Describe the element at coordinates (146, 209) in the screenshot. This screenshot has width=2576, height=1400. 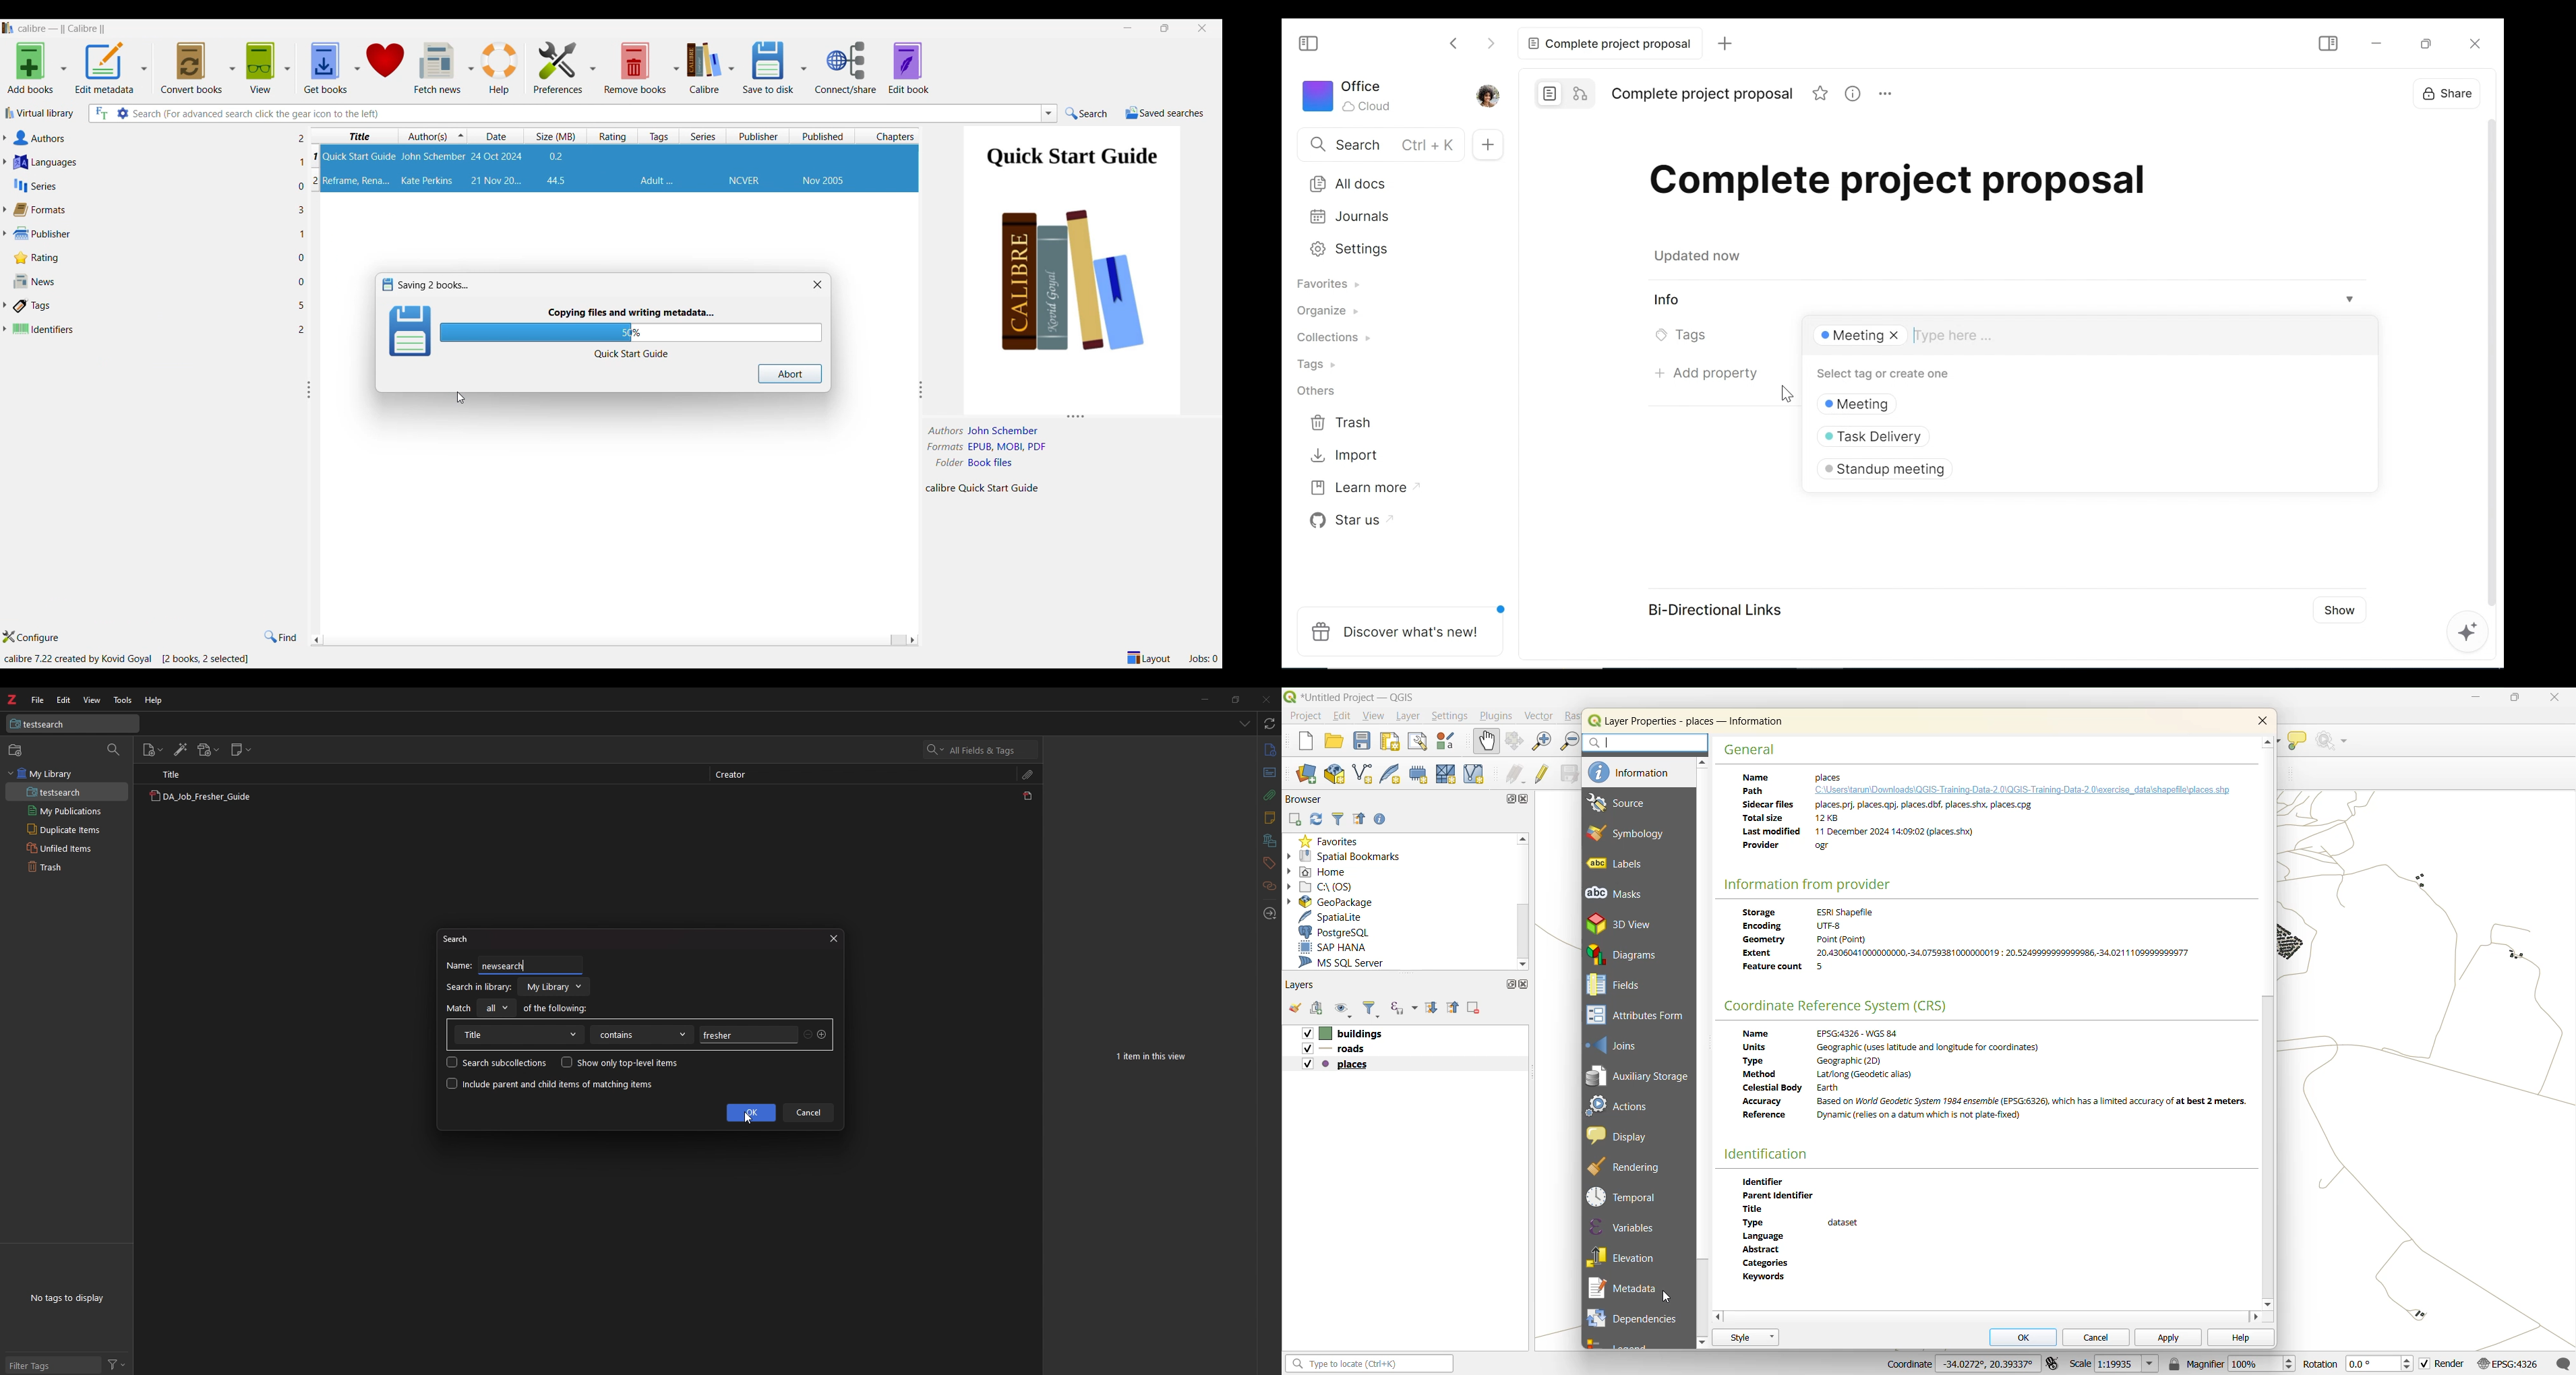
I see `Formats` at that location.